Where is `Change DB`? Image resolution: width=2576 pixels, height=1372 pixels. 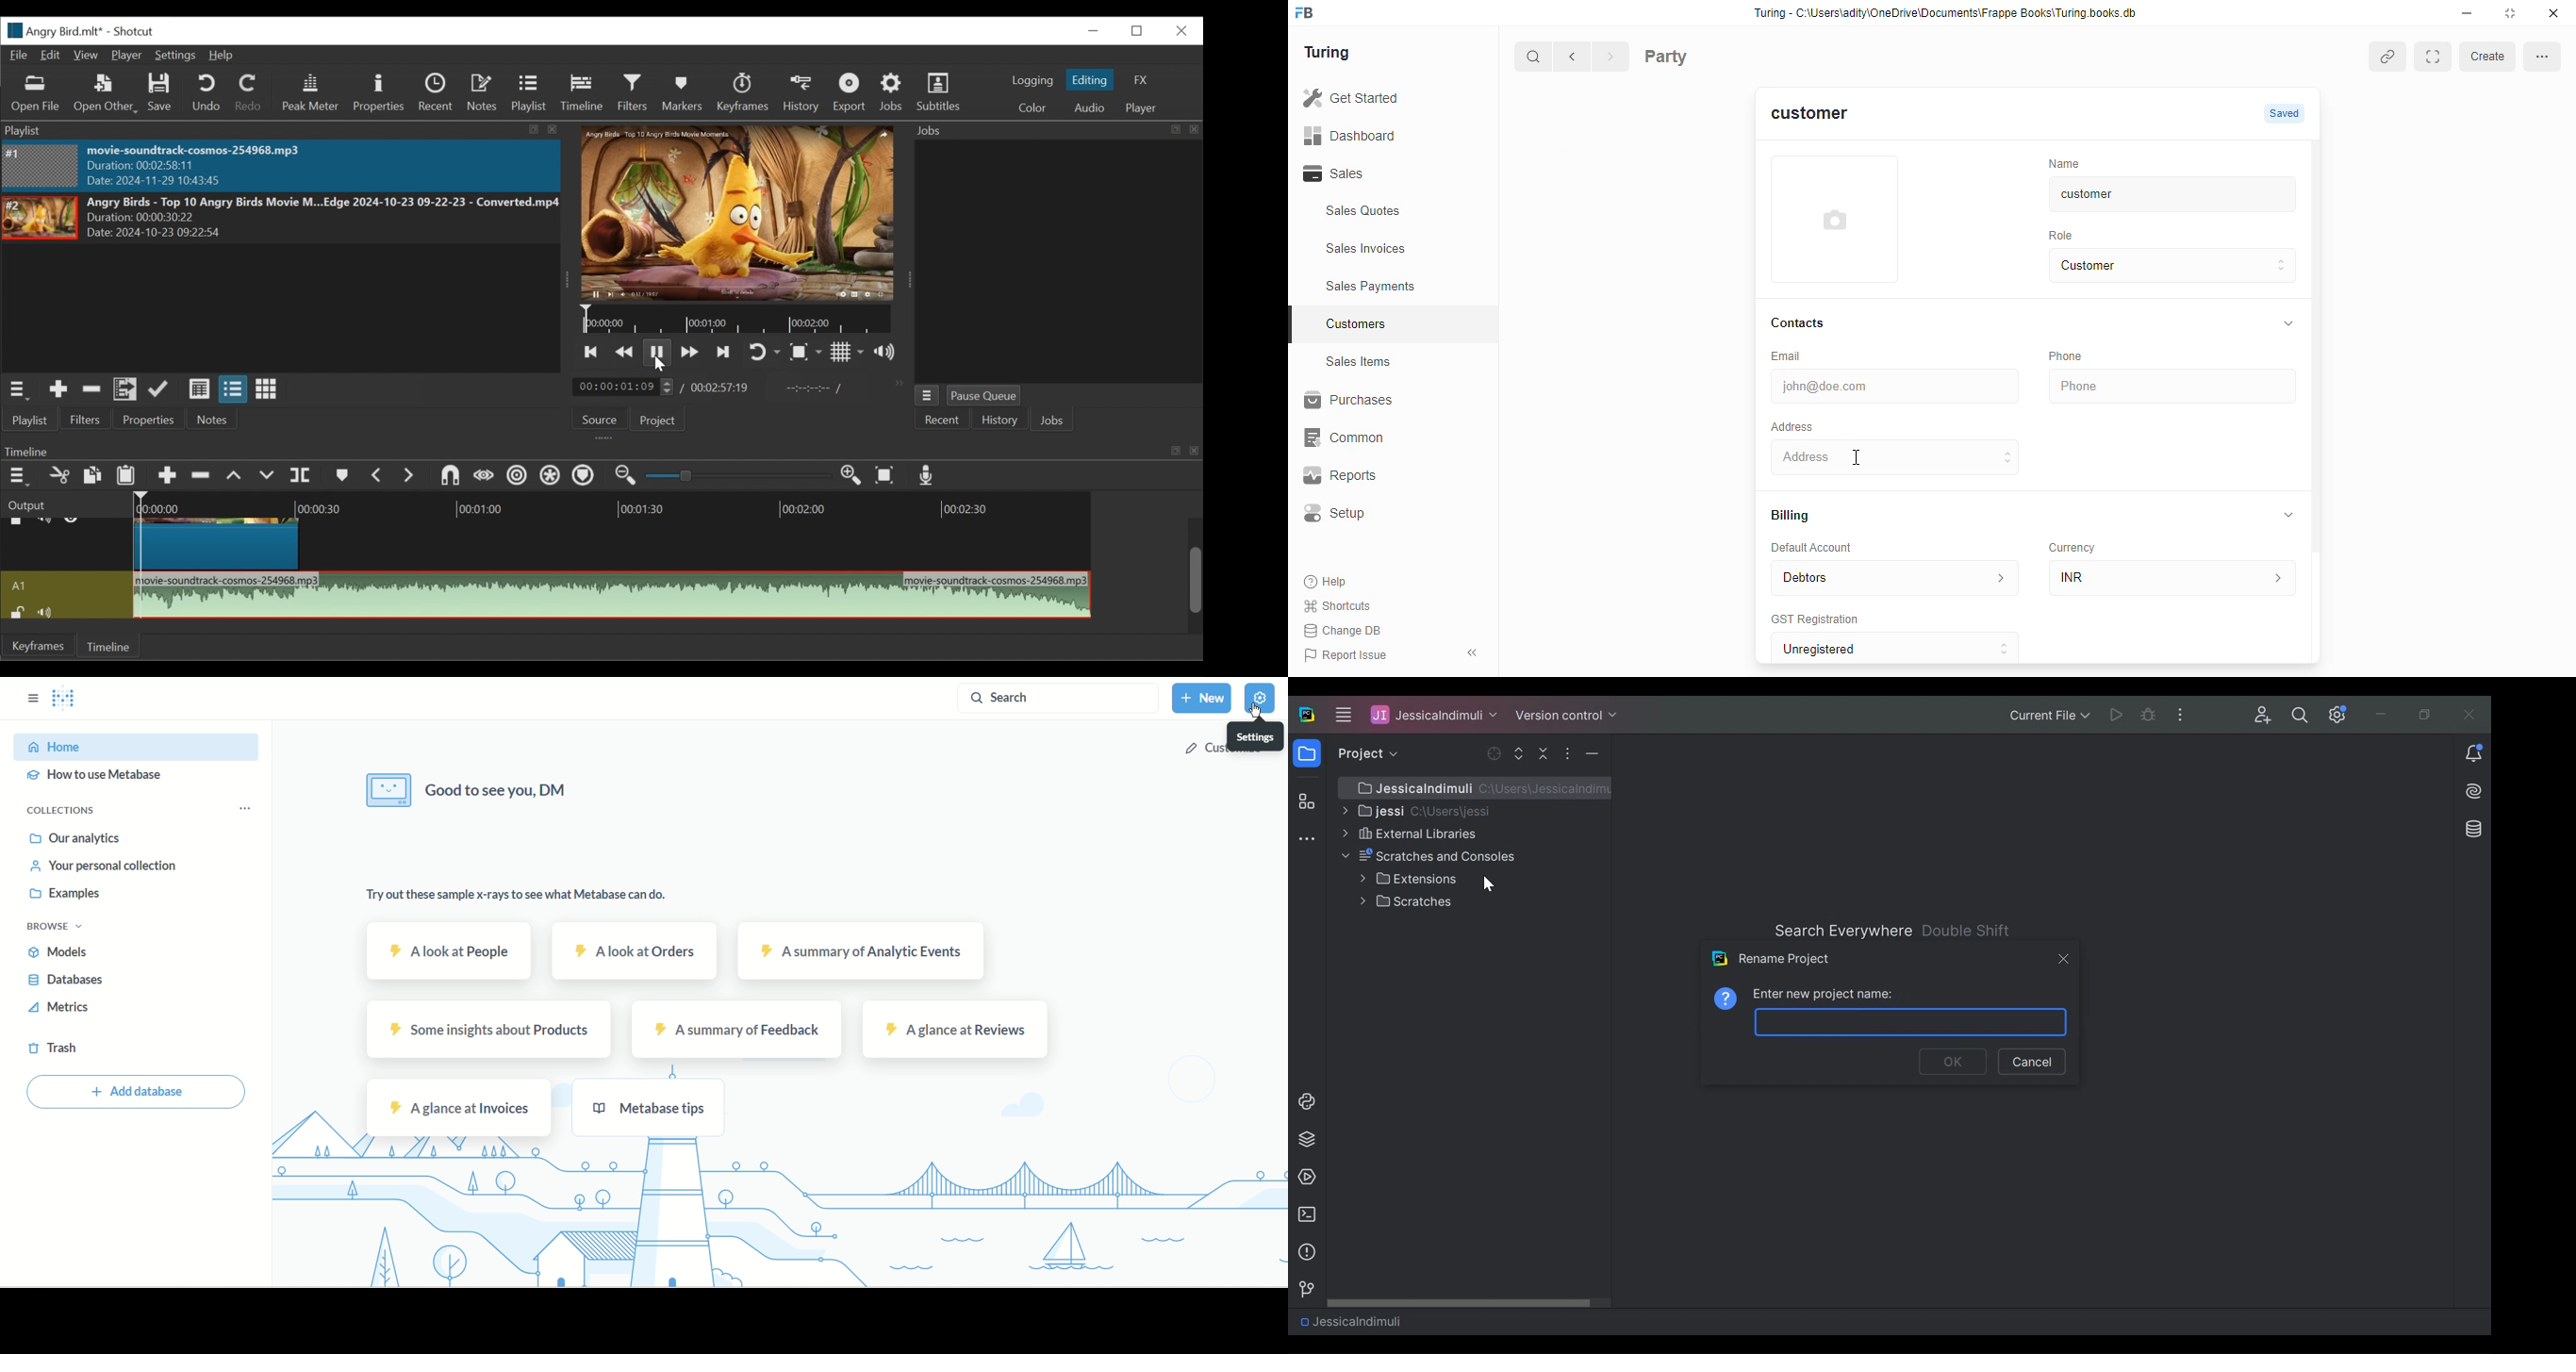
Change DB is located at coordinates (1346, 630).